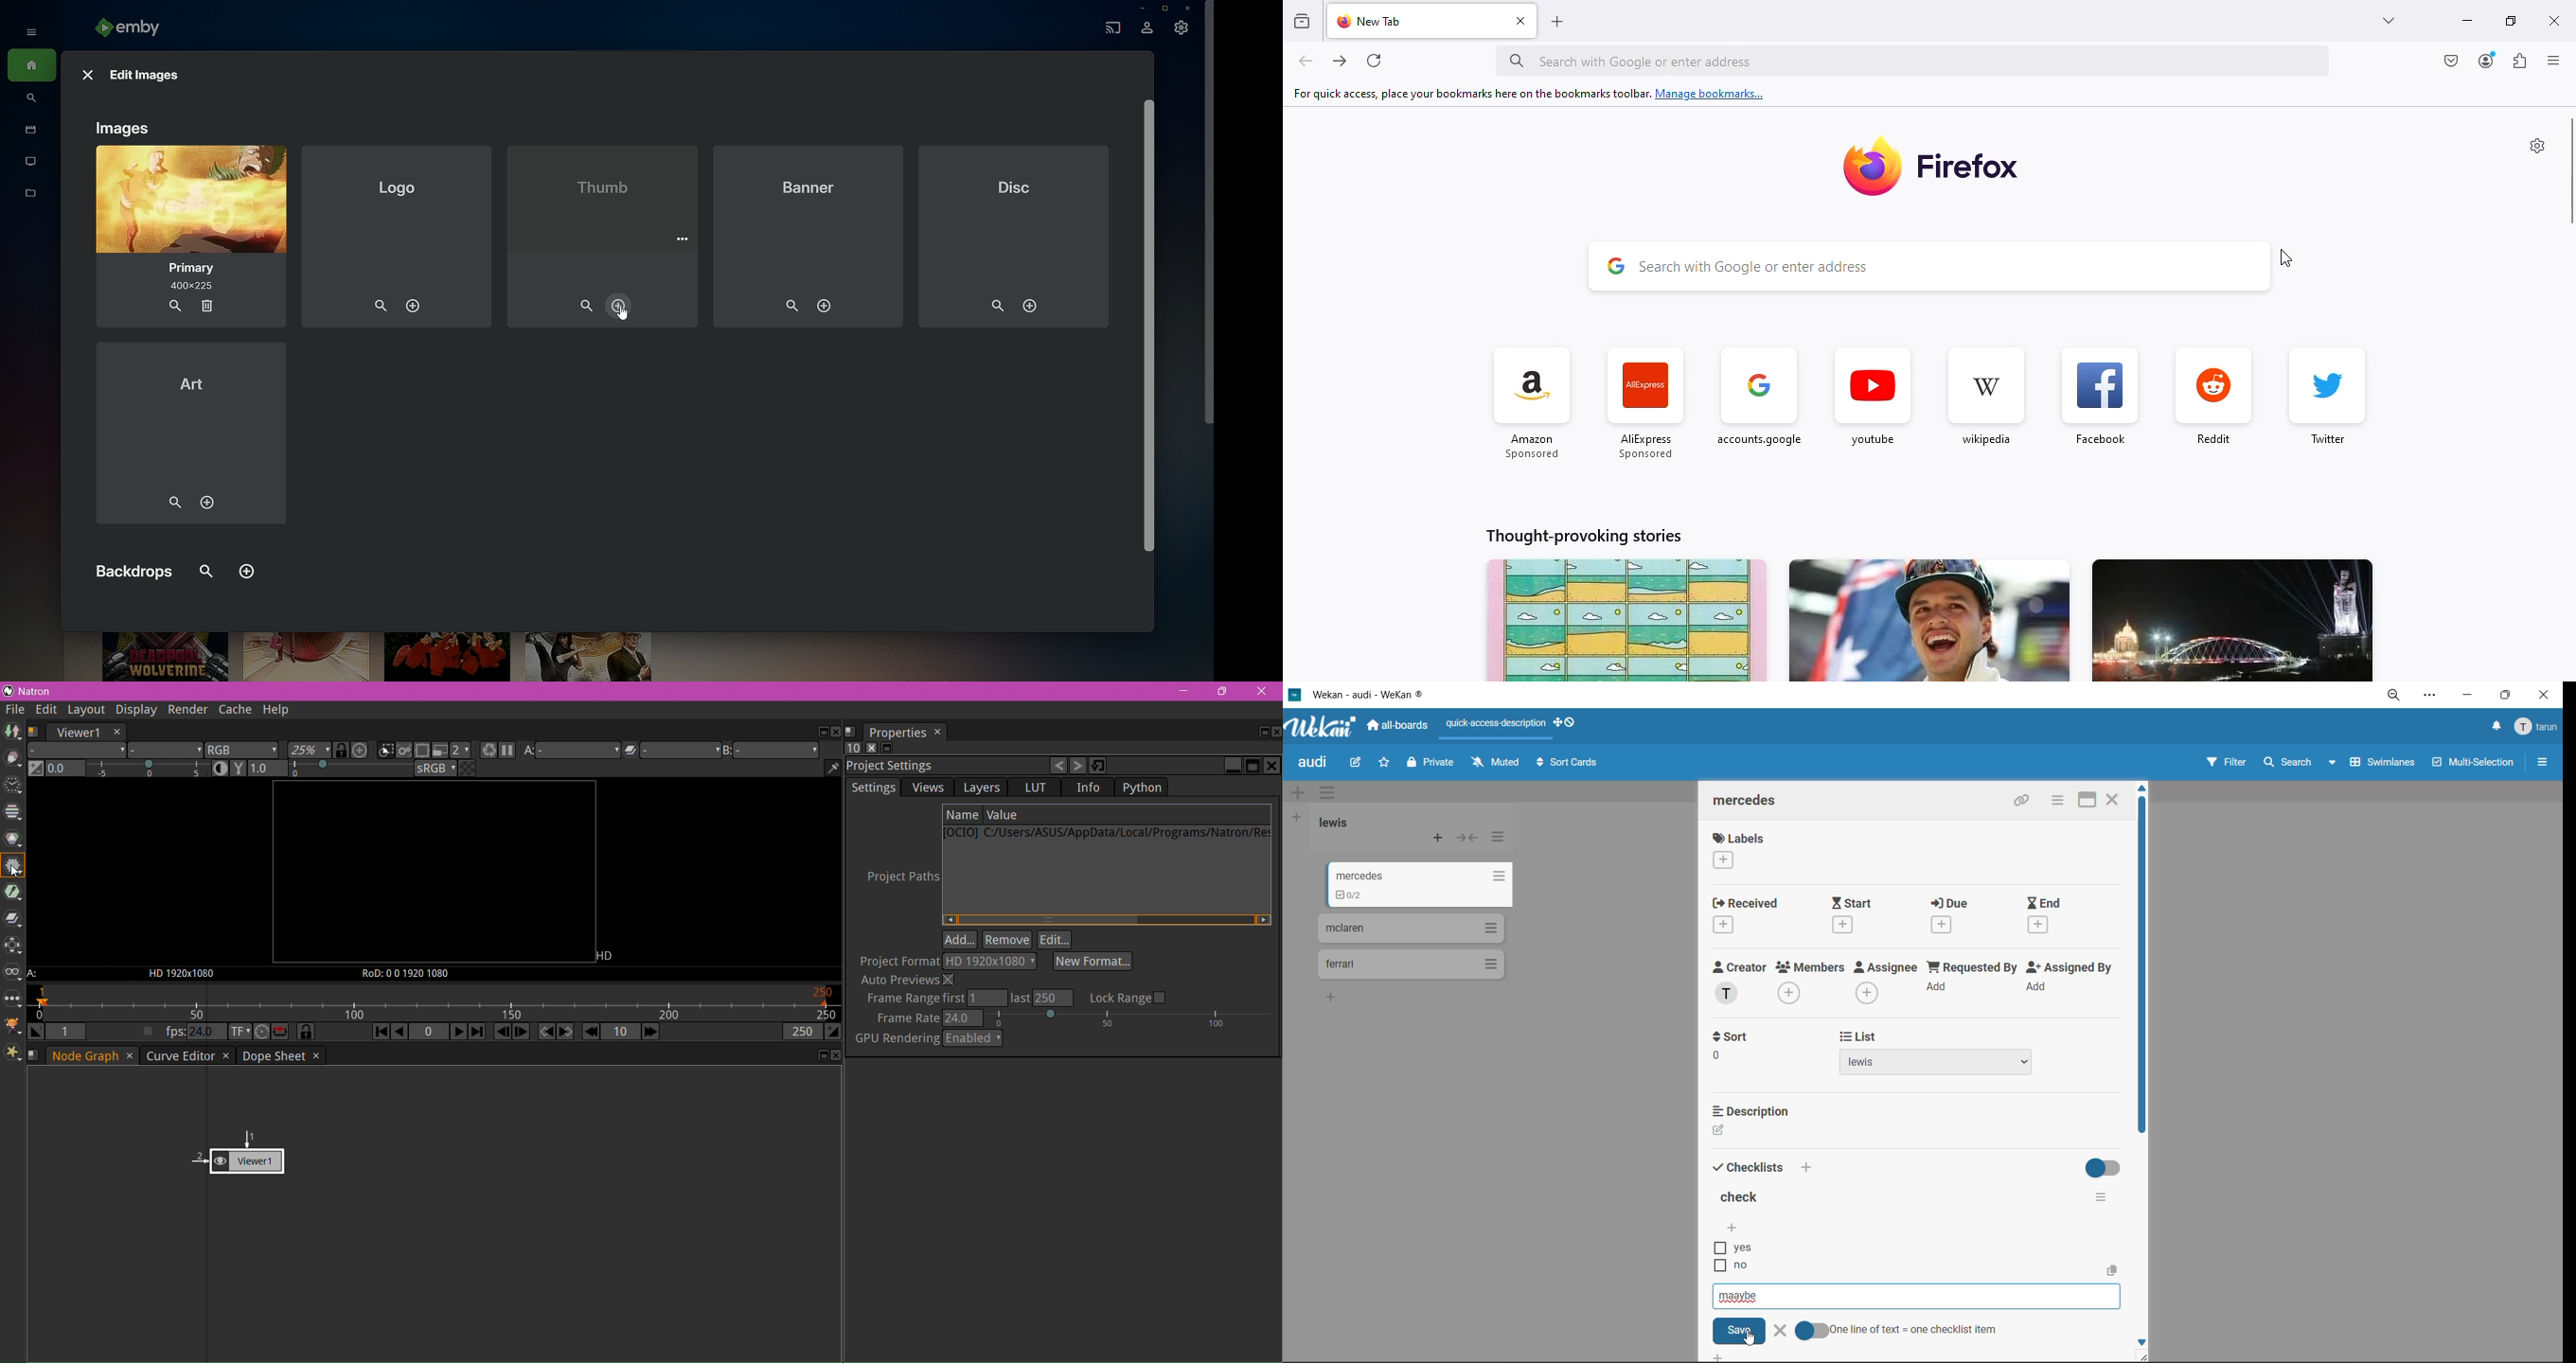 The image size is (2576, 1372). What do you see at coordinates (1936, 1064) in the screenshot?
I see `lewis` at bounding box center [1936, 1064].